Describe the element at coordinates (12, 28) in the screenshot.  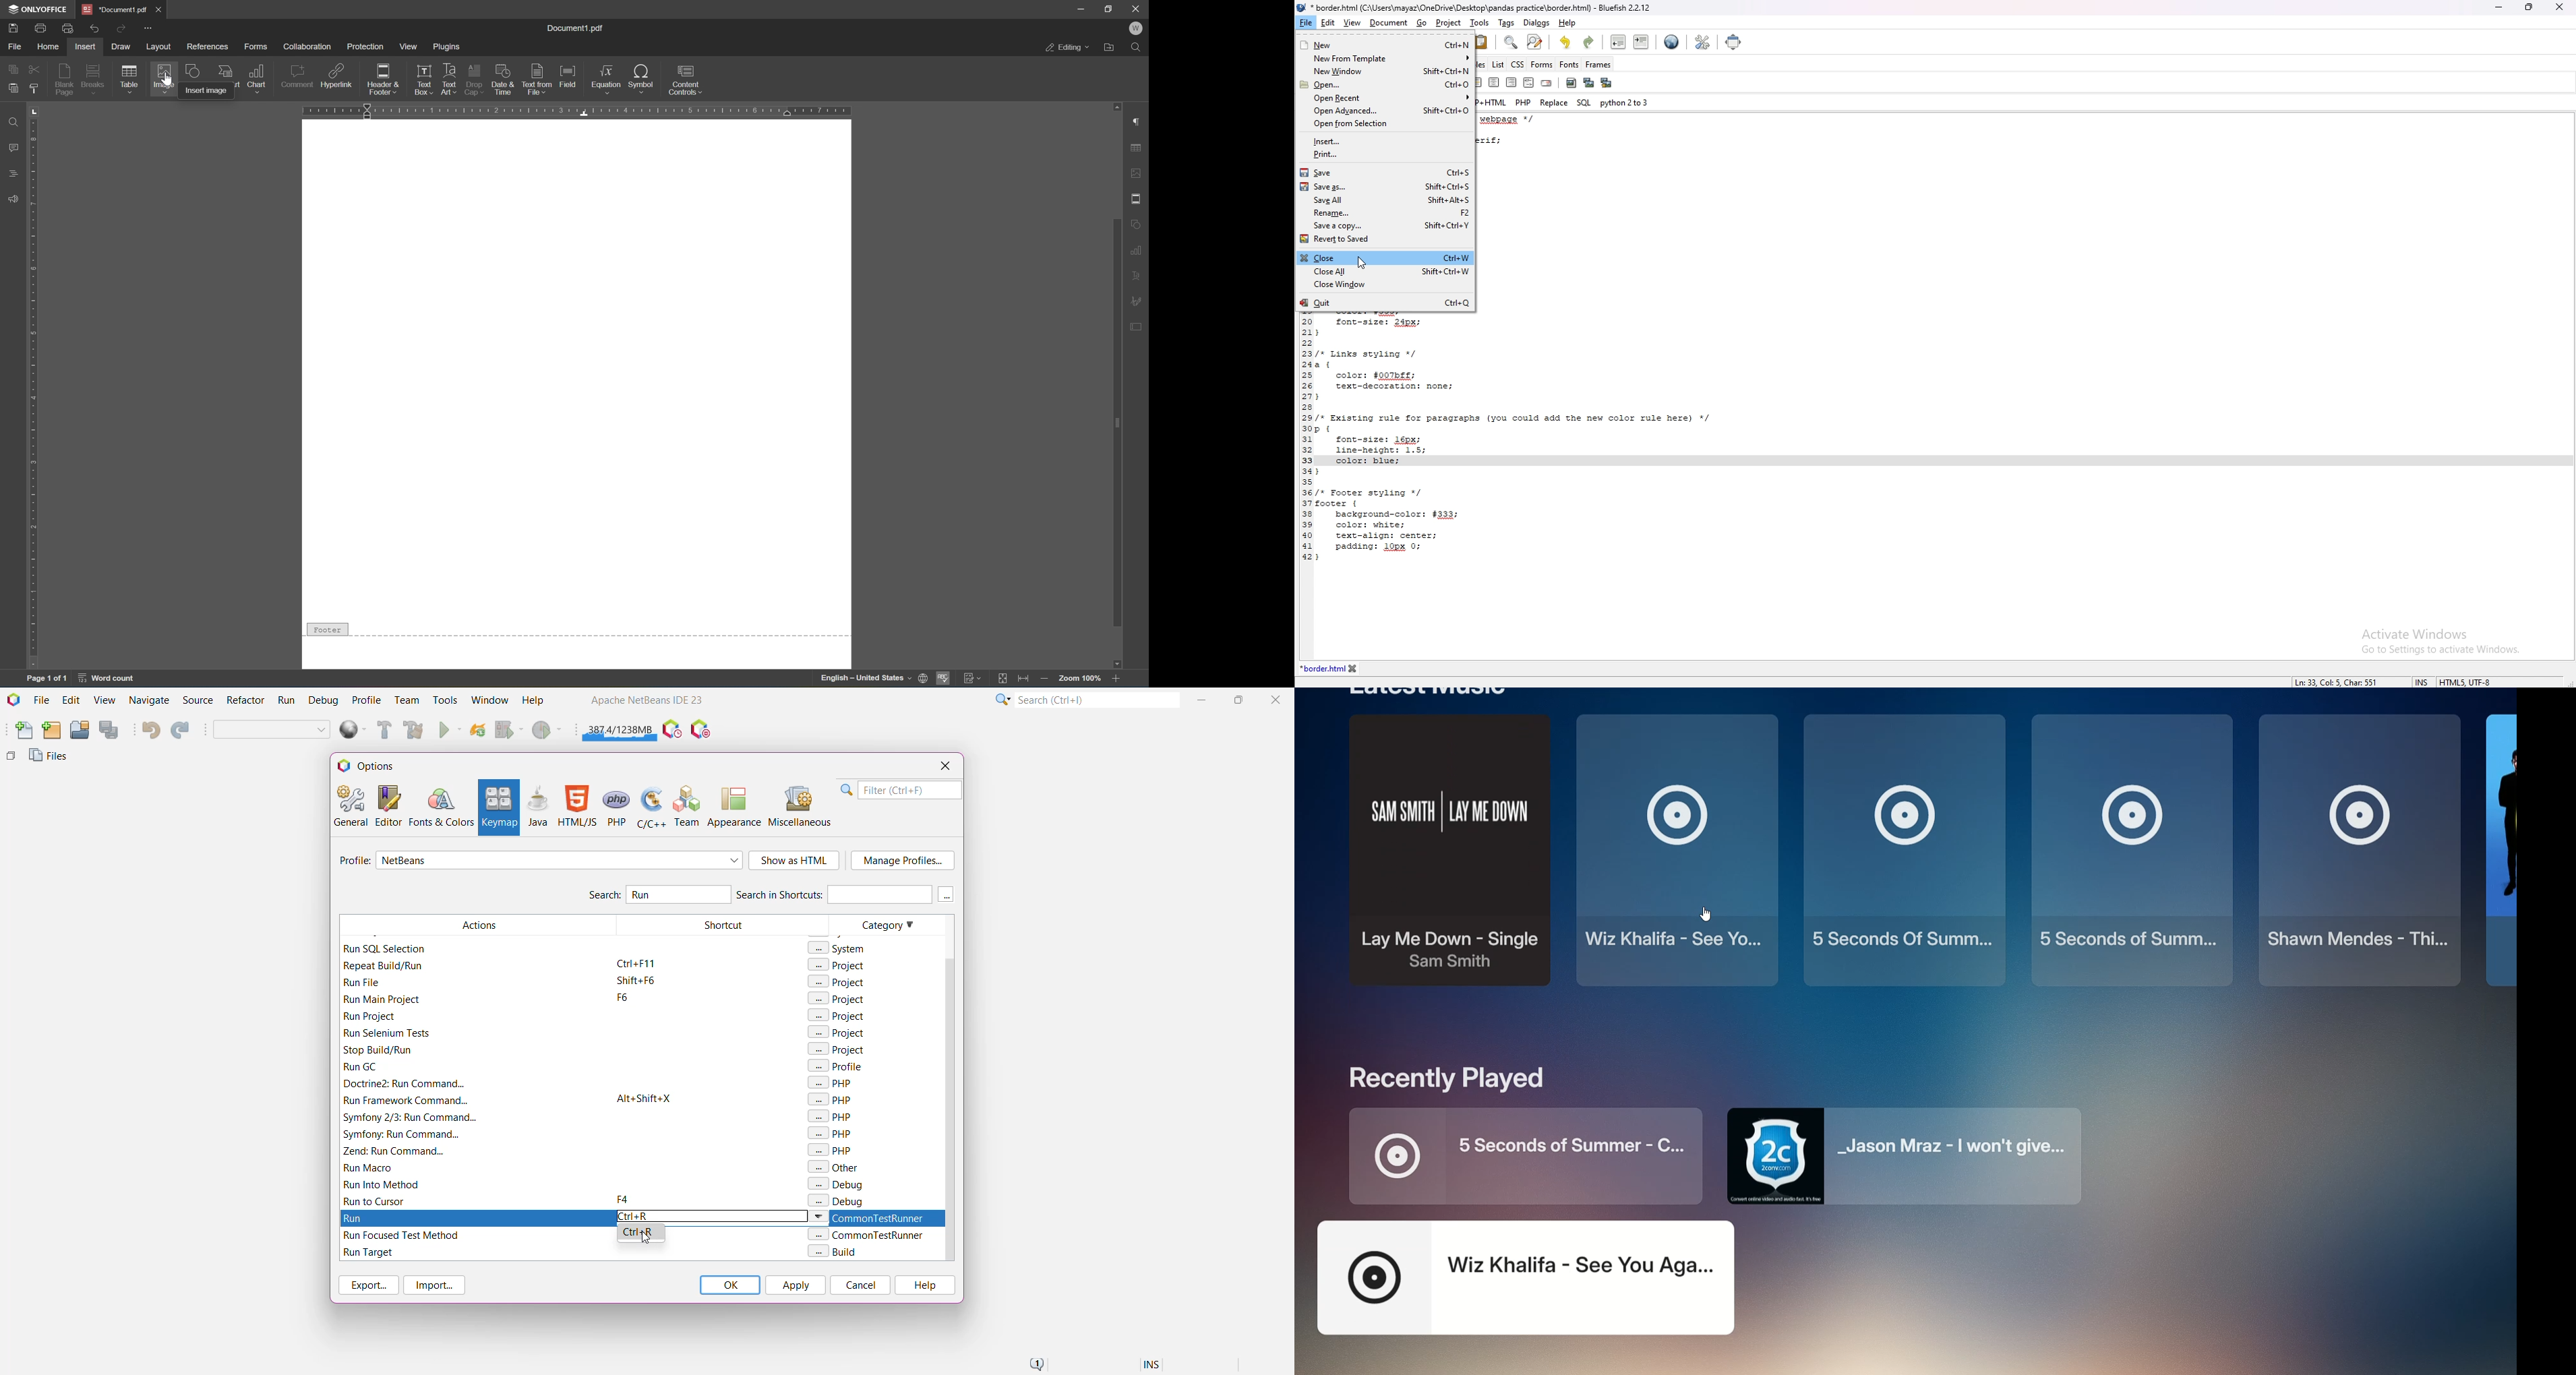
I see `save` at that location.